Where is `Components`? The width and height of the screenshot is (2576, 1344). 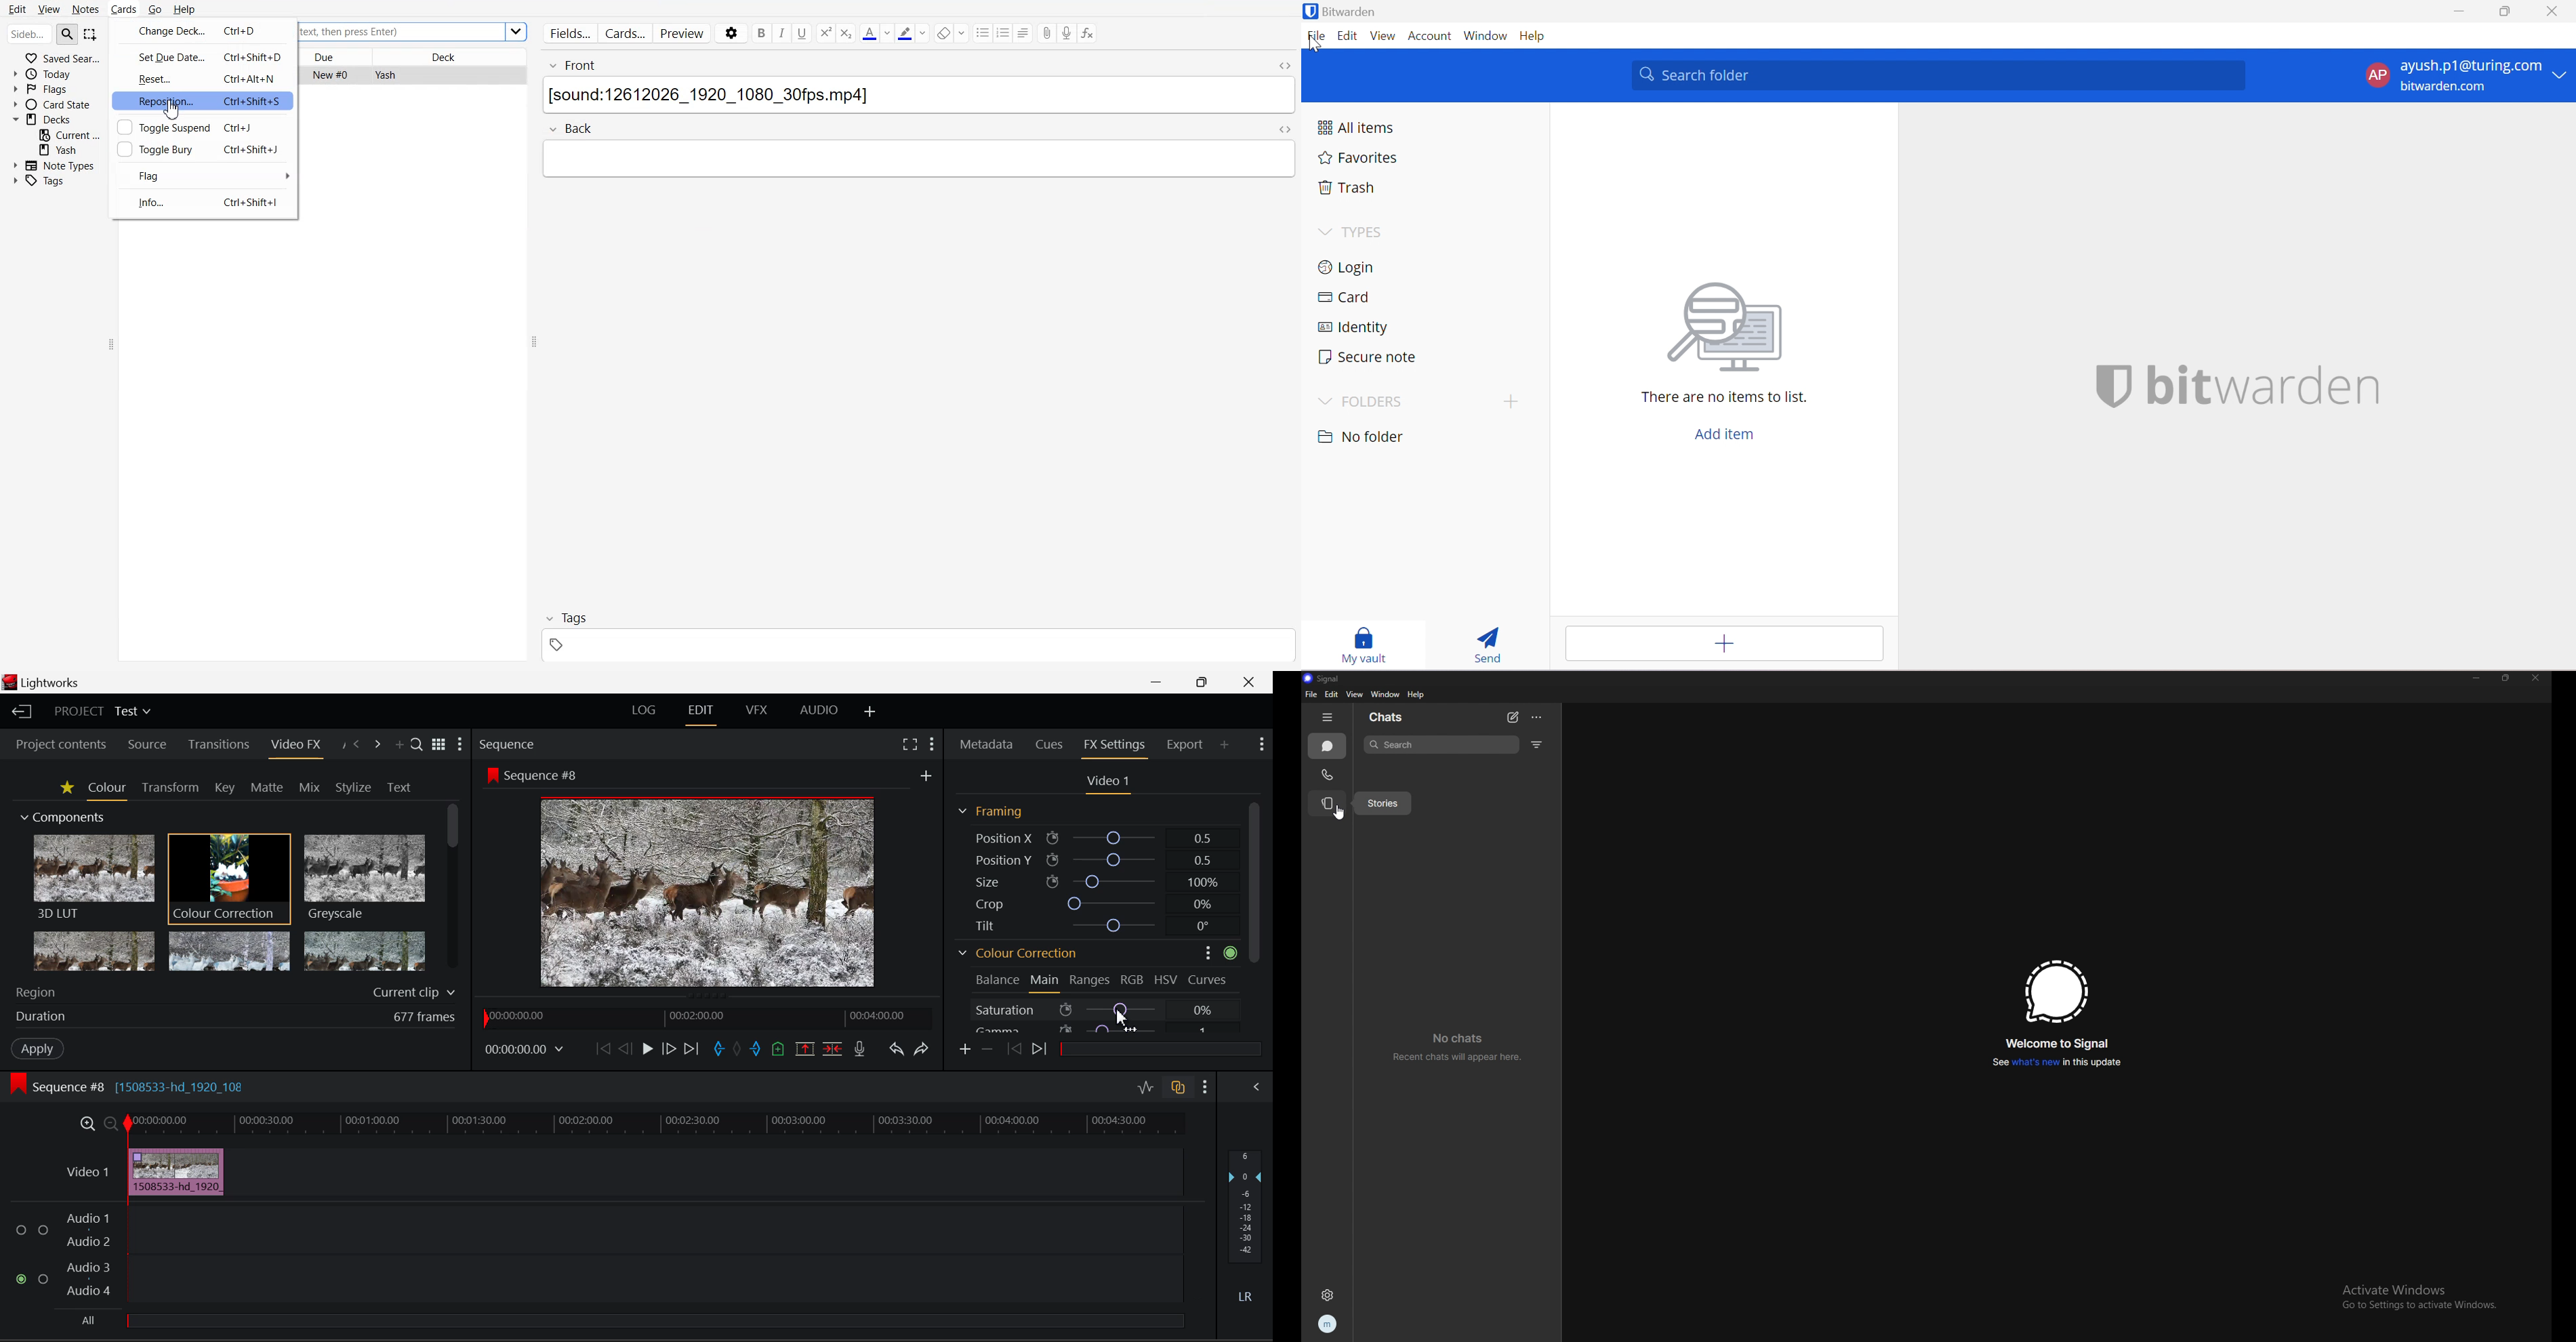 Components is located at coordinates (64, 818).